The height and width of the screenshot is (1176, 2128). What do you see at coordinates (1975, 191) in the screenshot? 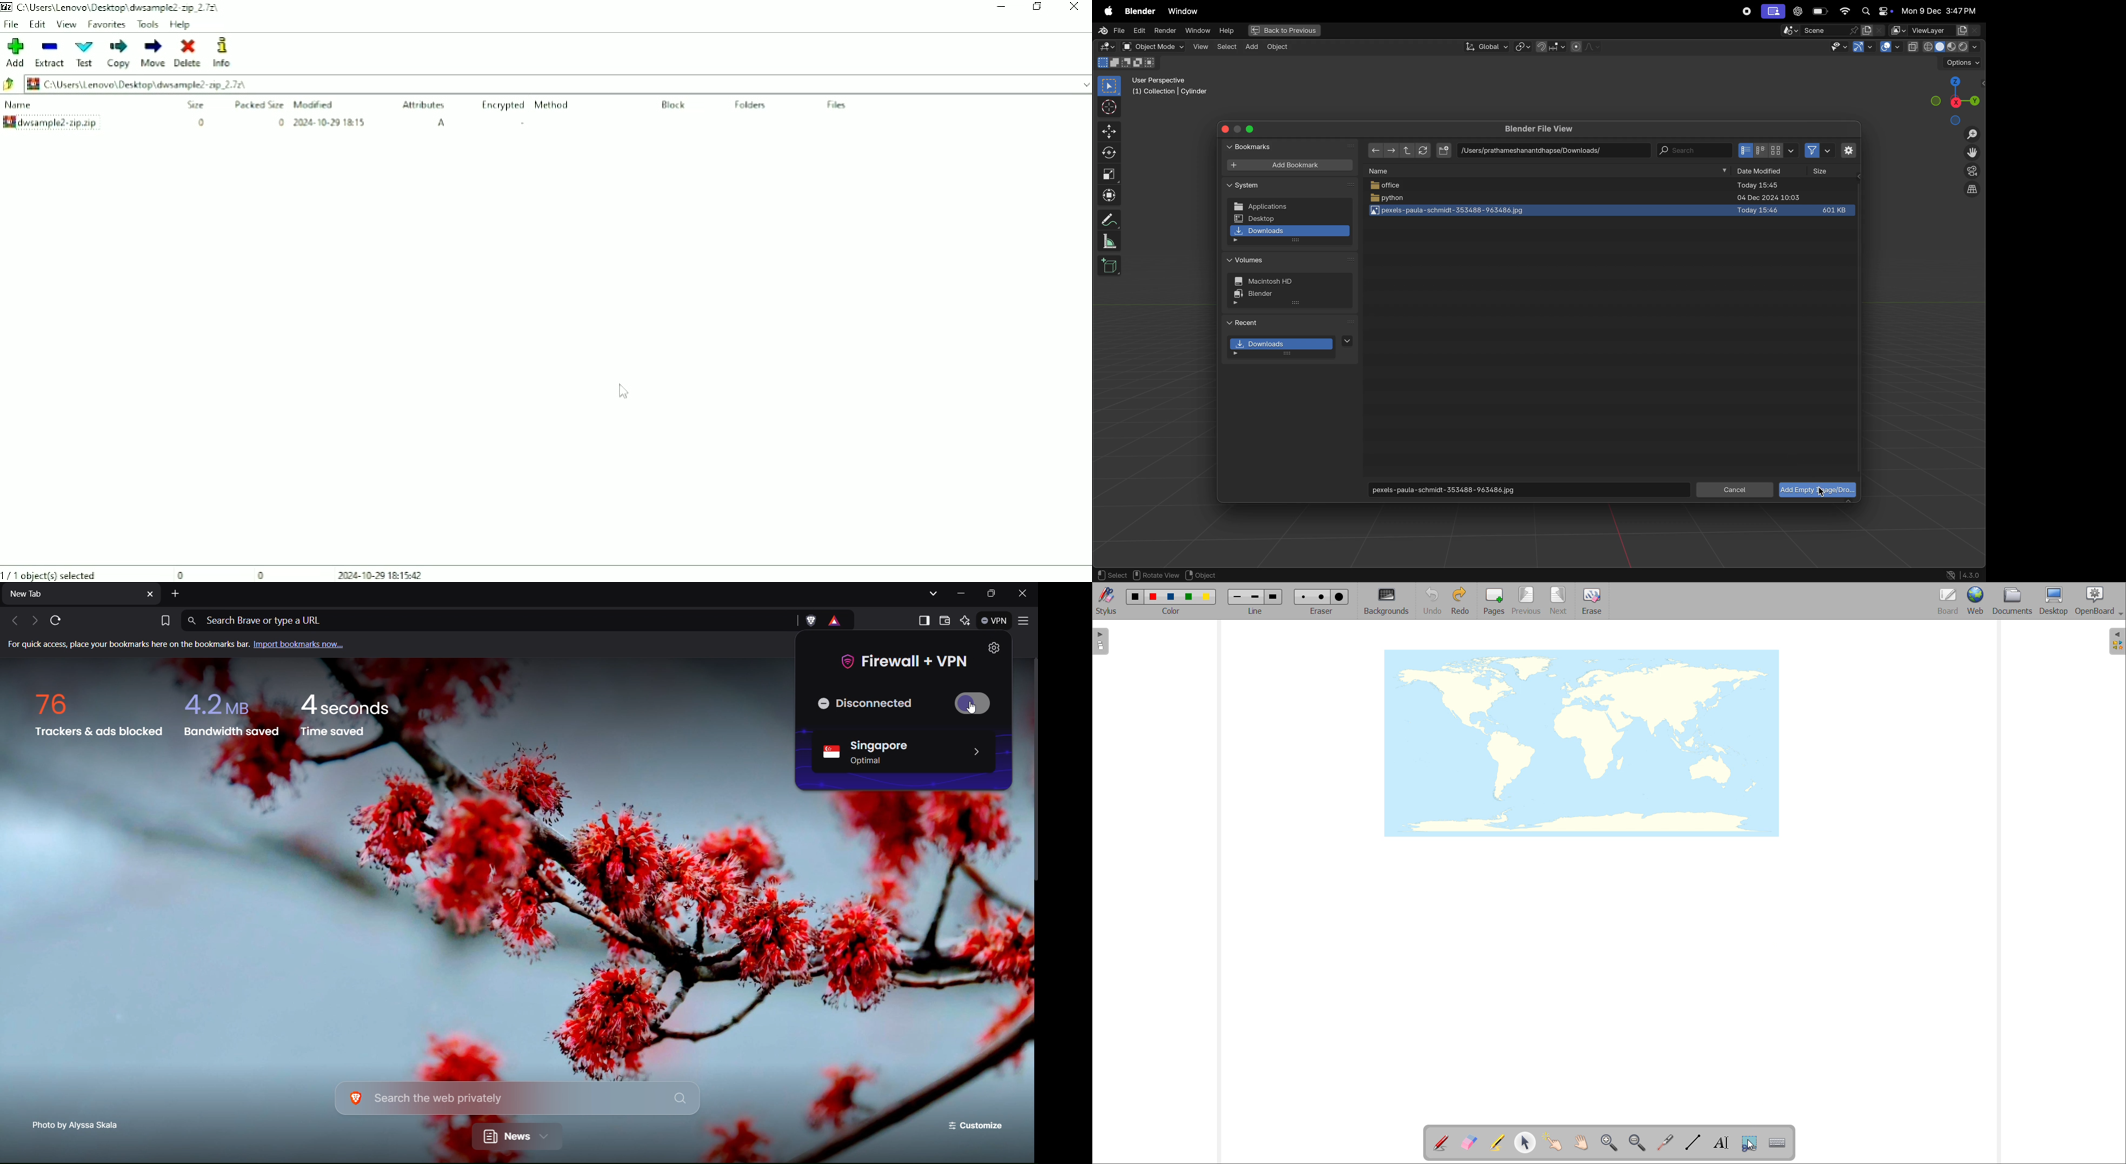
I see `orthographic view` at bounding box center [1975, 191].